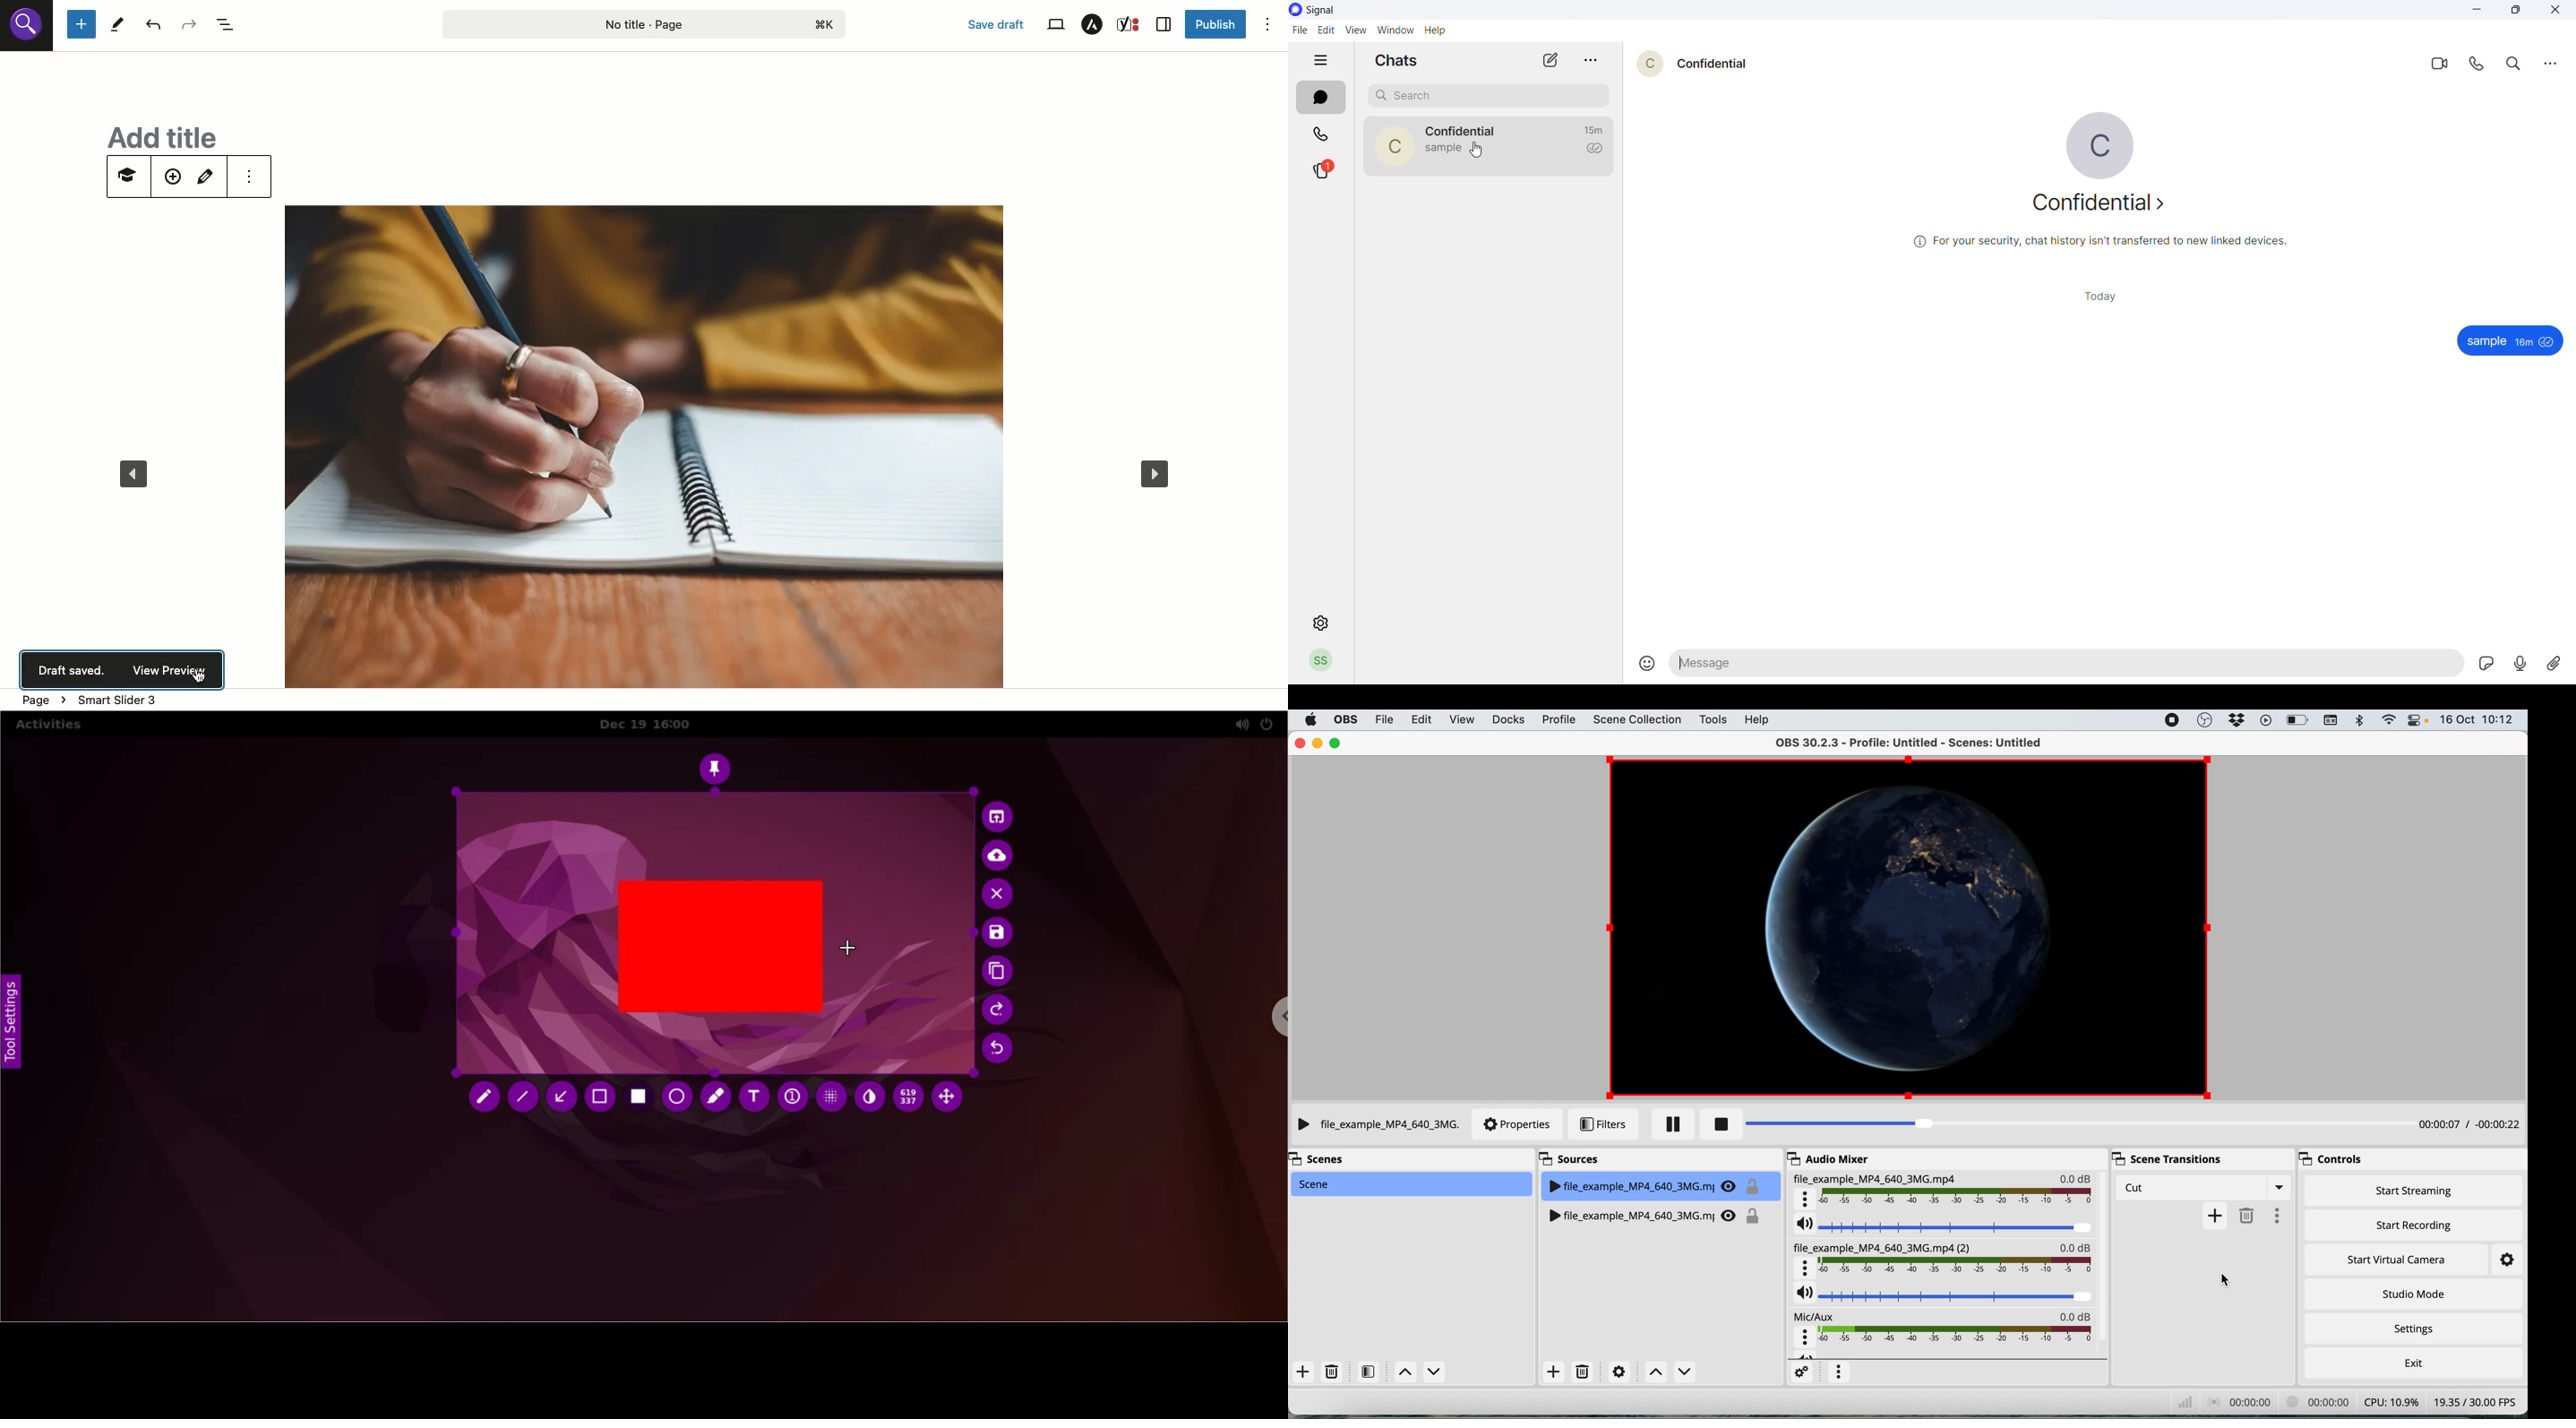 This screenshot has height=1428, width=2576. Describe the element at coordinates (172, 178) in the screenshot. I see `Add` at that location.